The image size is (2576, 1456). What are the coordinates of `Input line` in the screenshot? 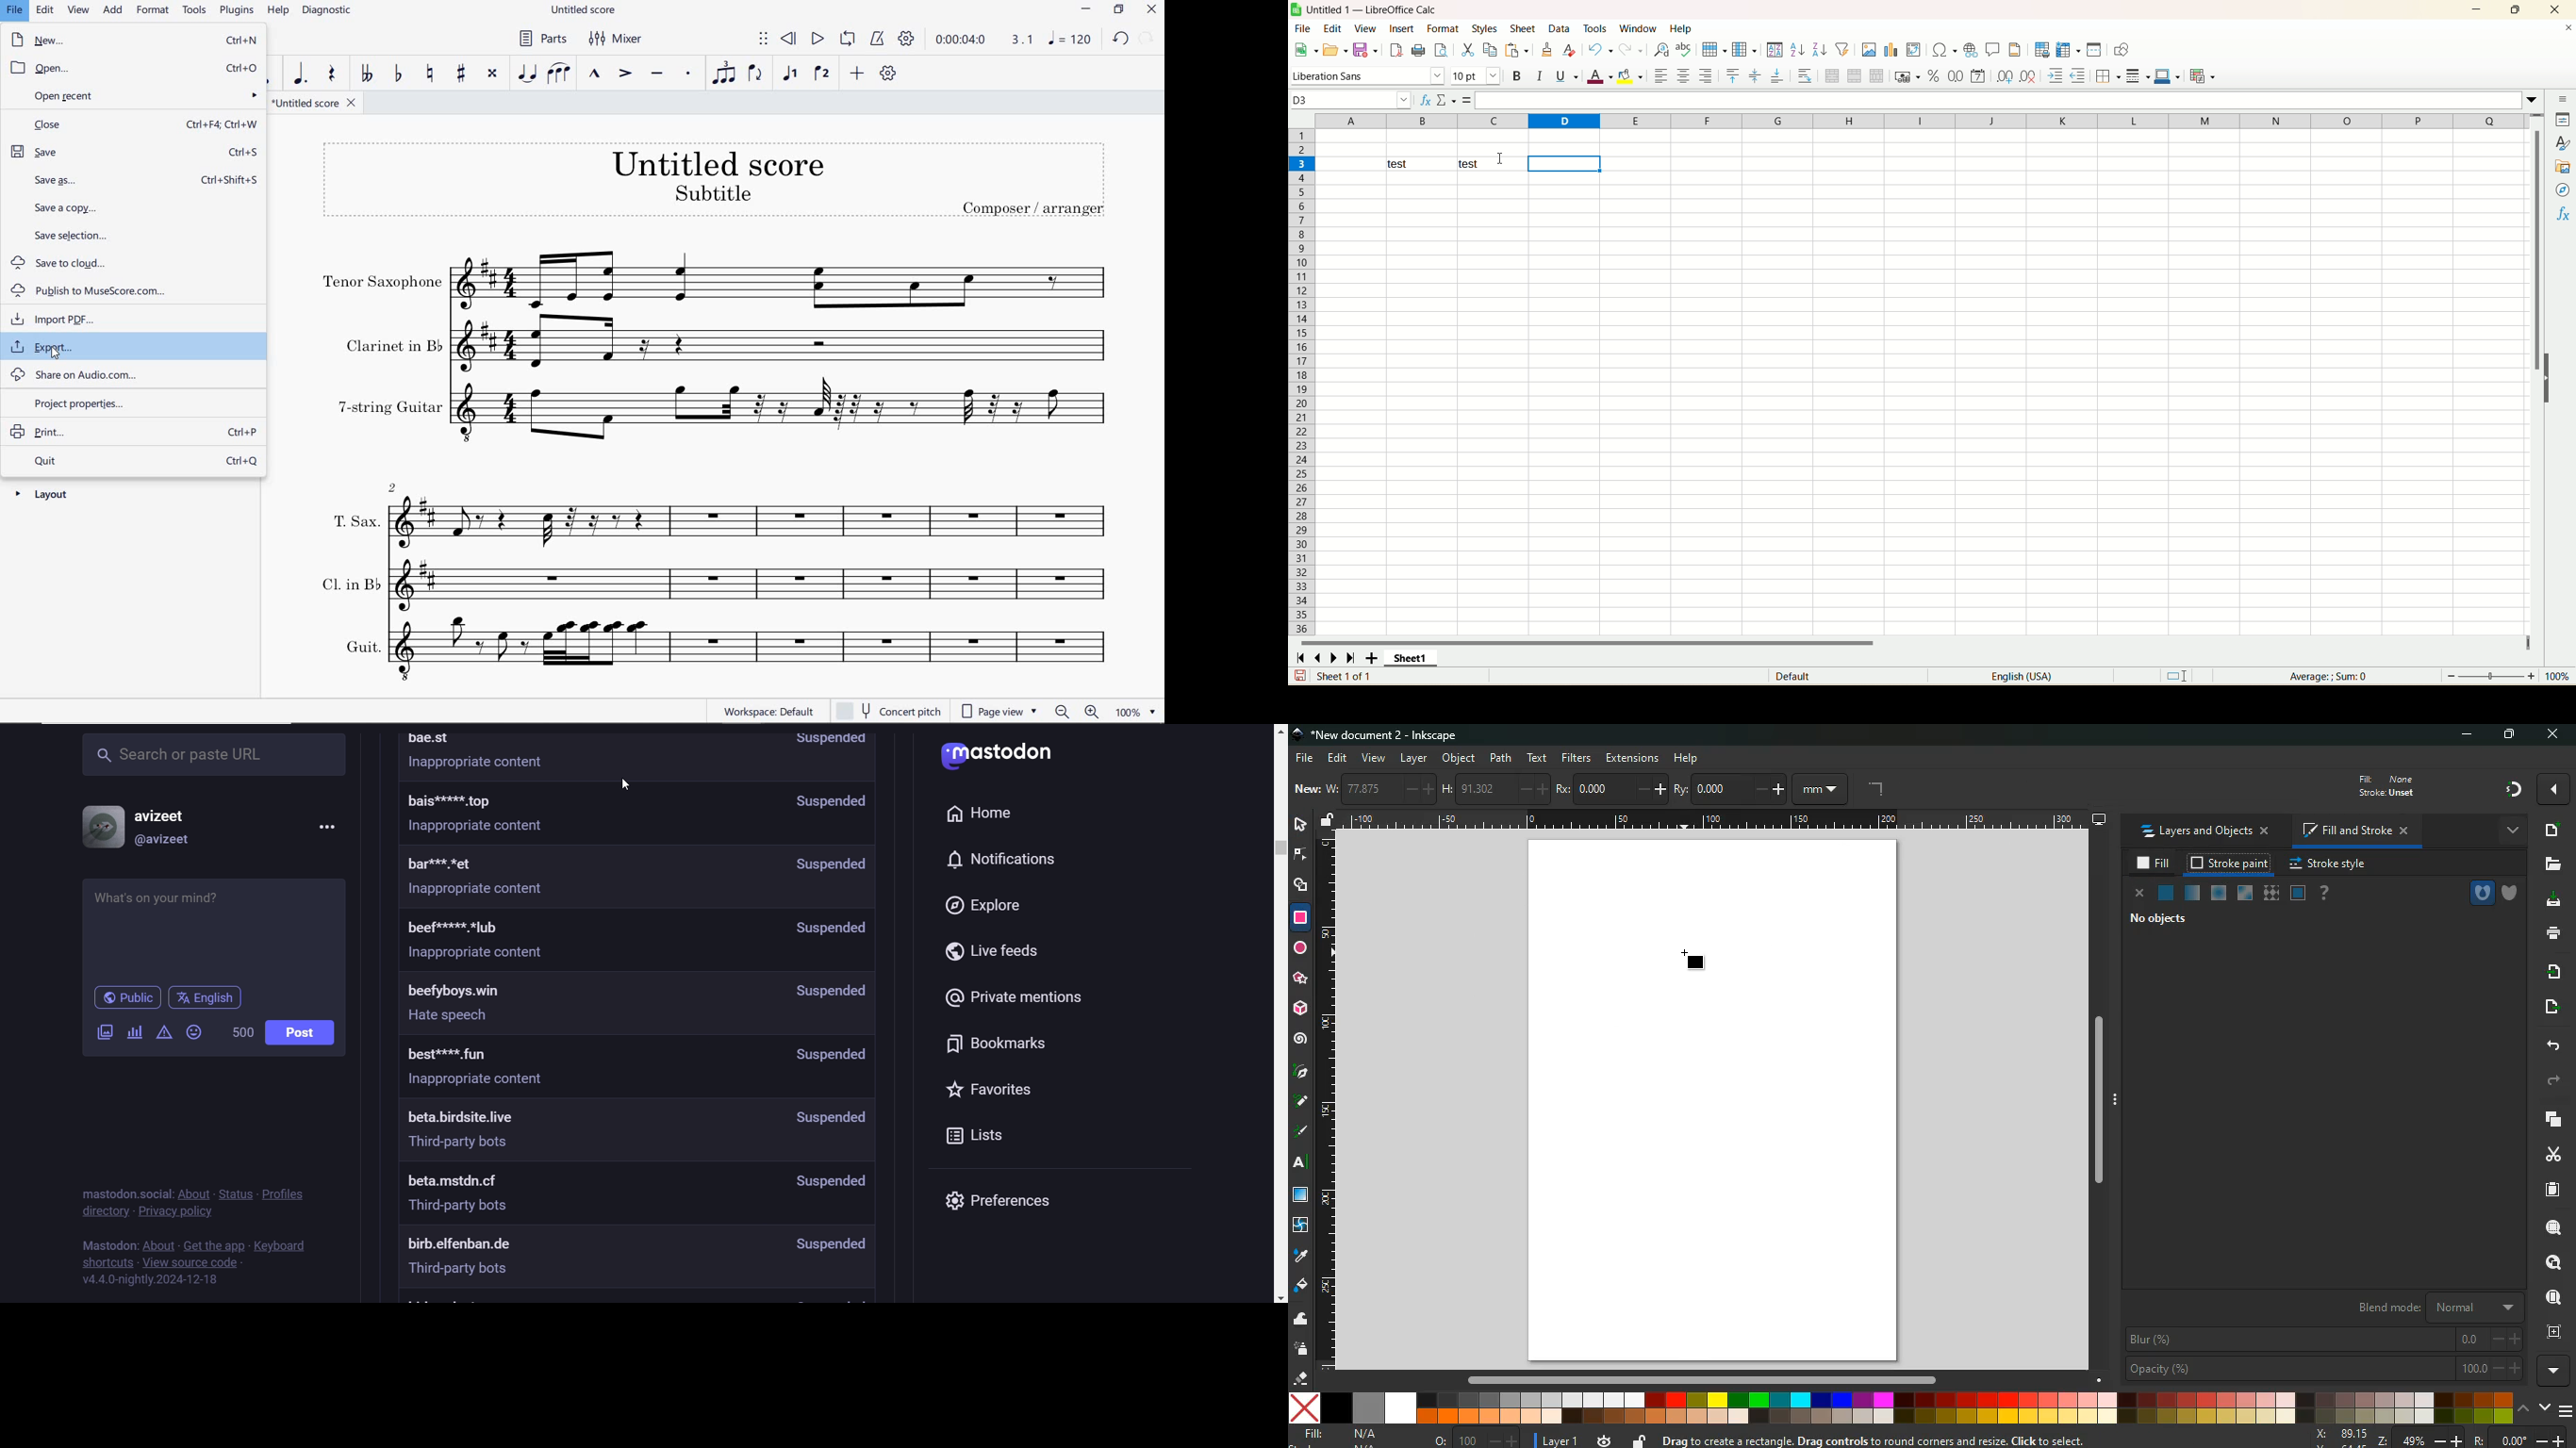 It's located at (2000, 101).